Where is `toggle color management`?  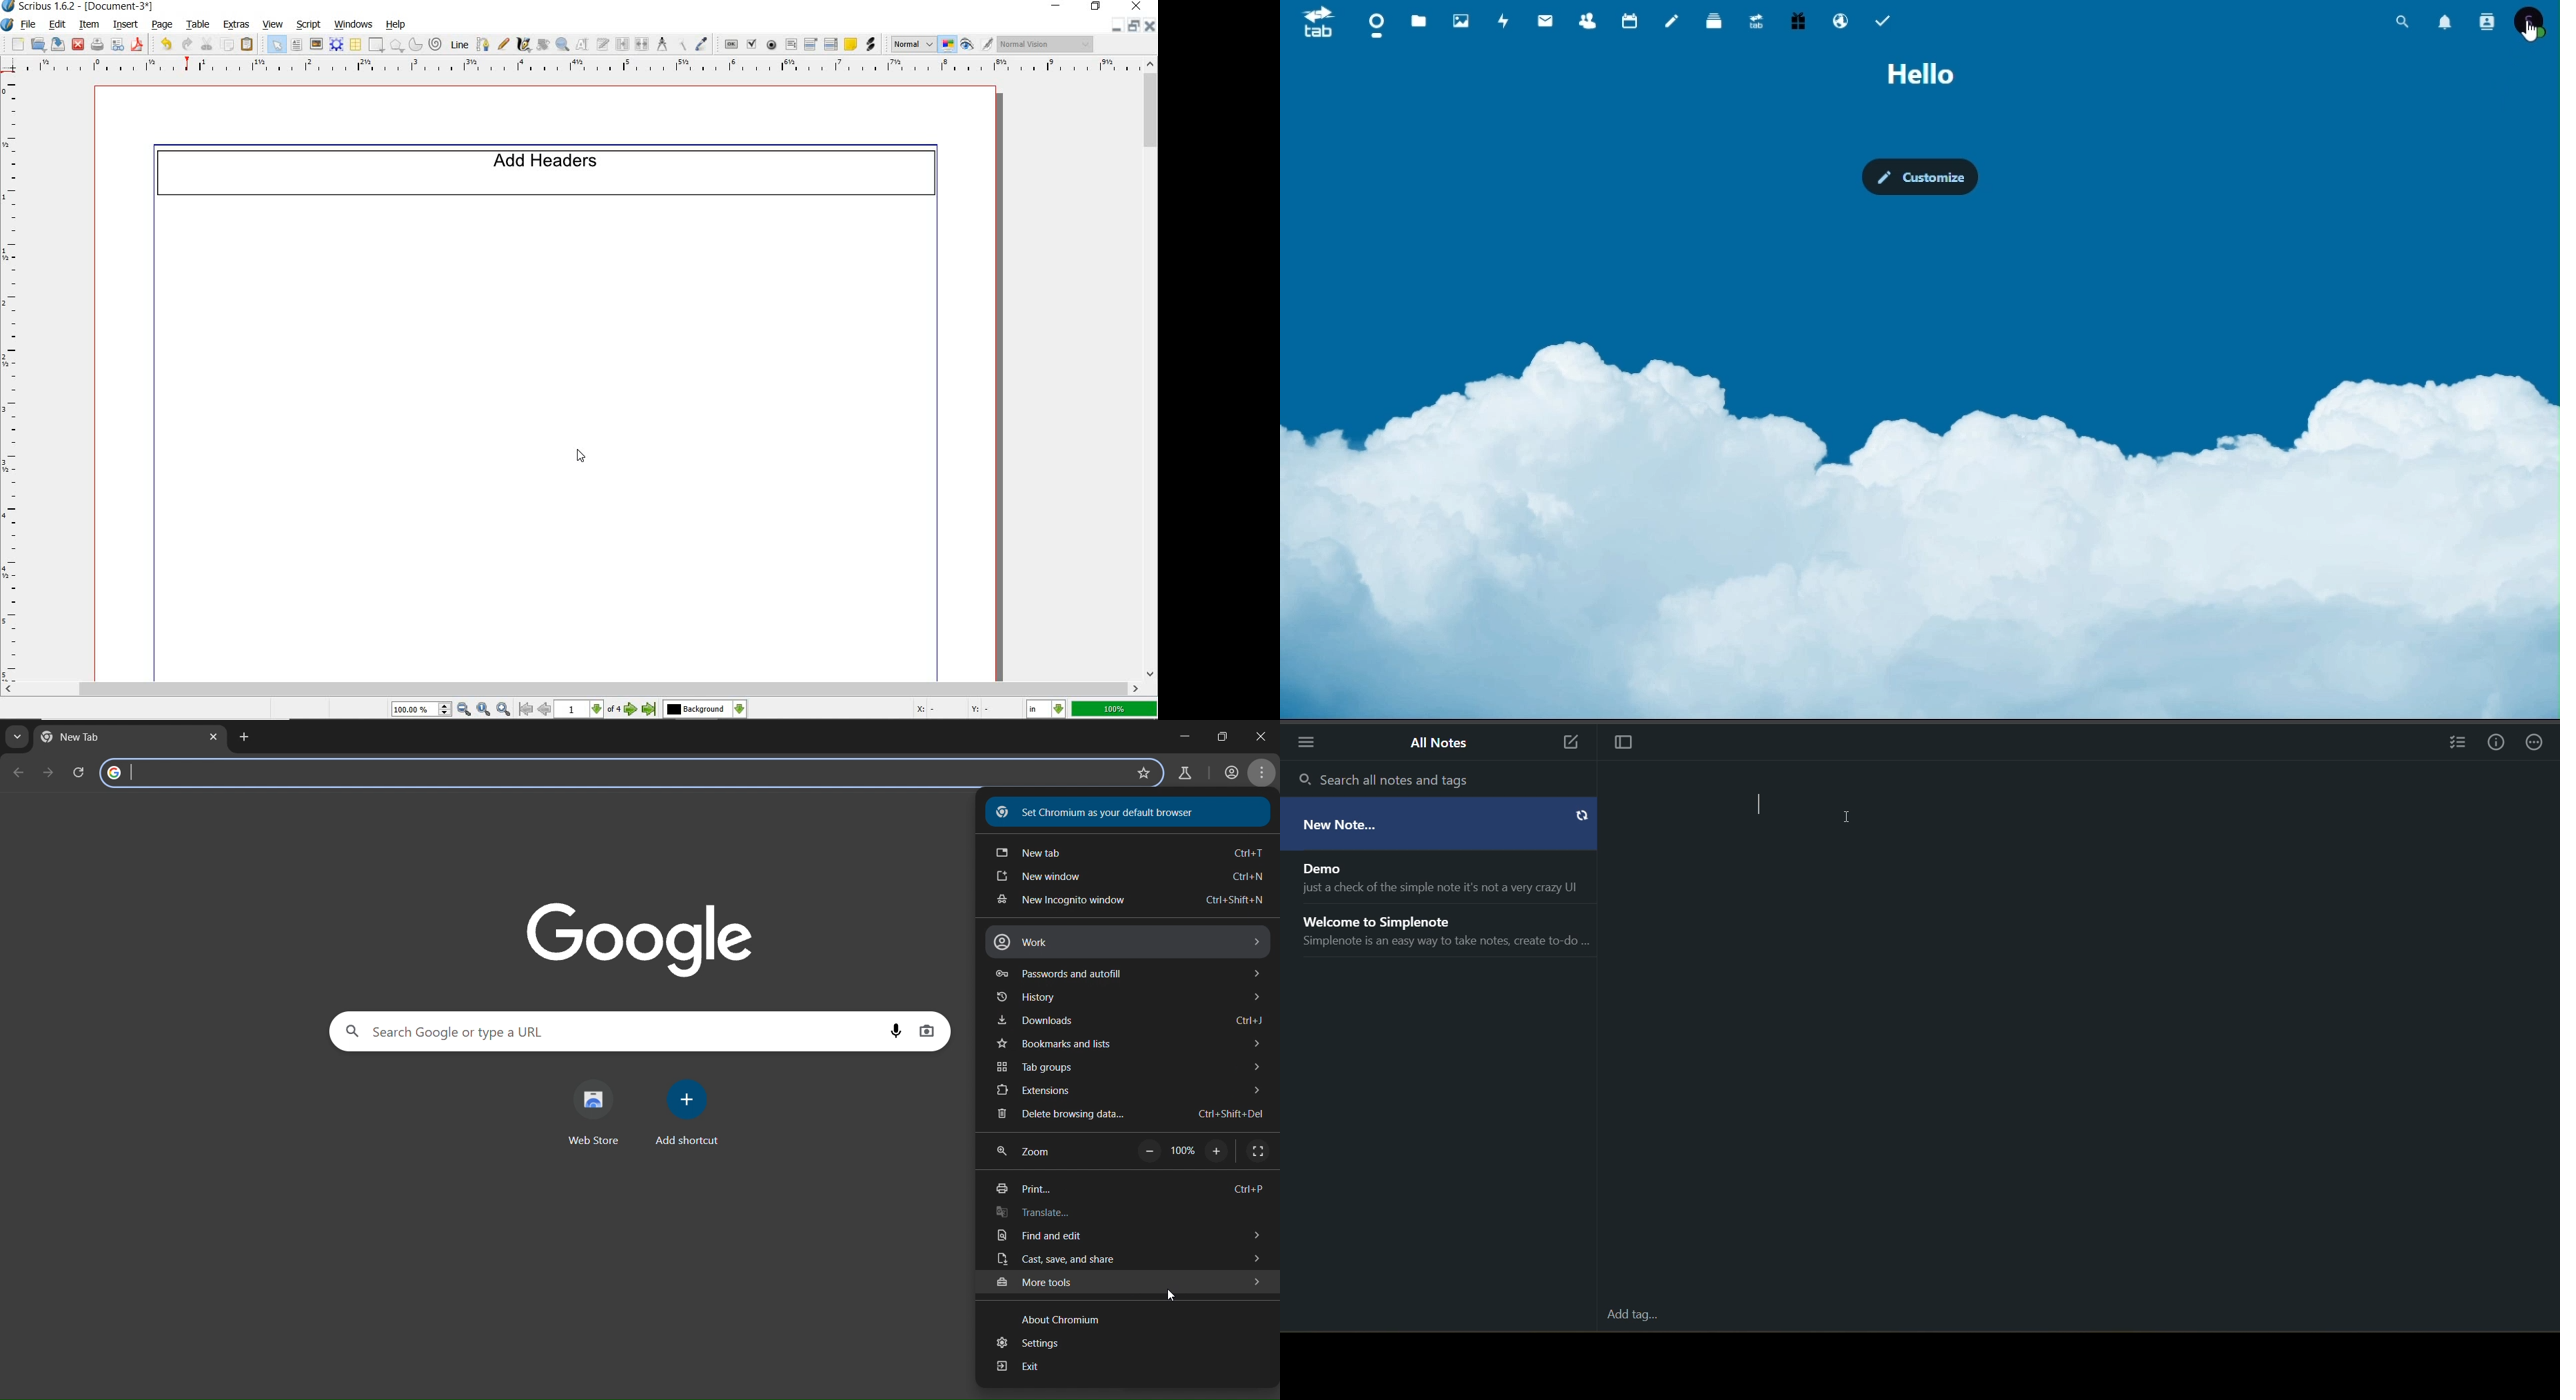
toggle color management is located at coordinates (950, 44).